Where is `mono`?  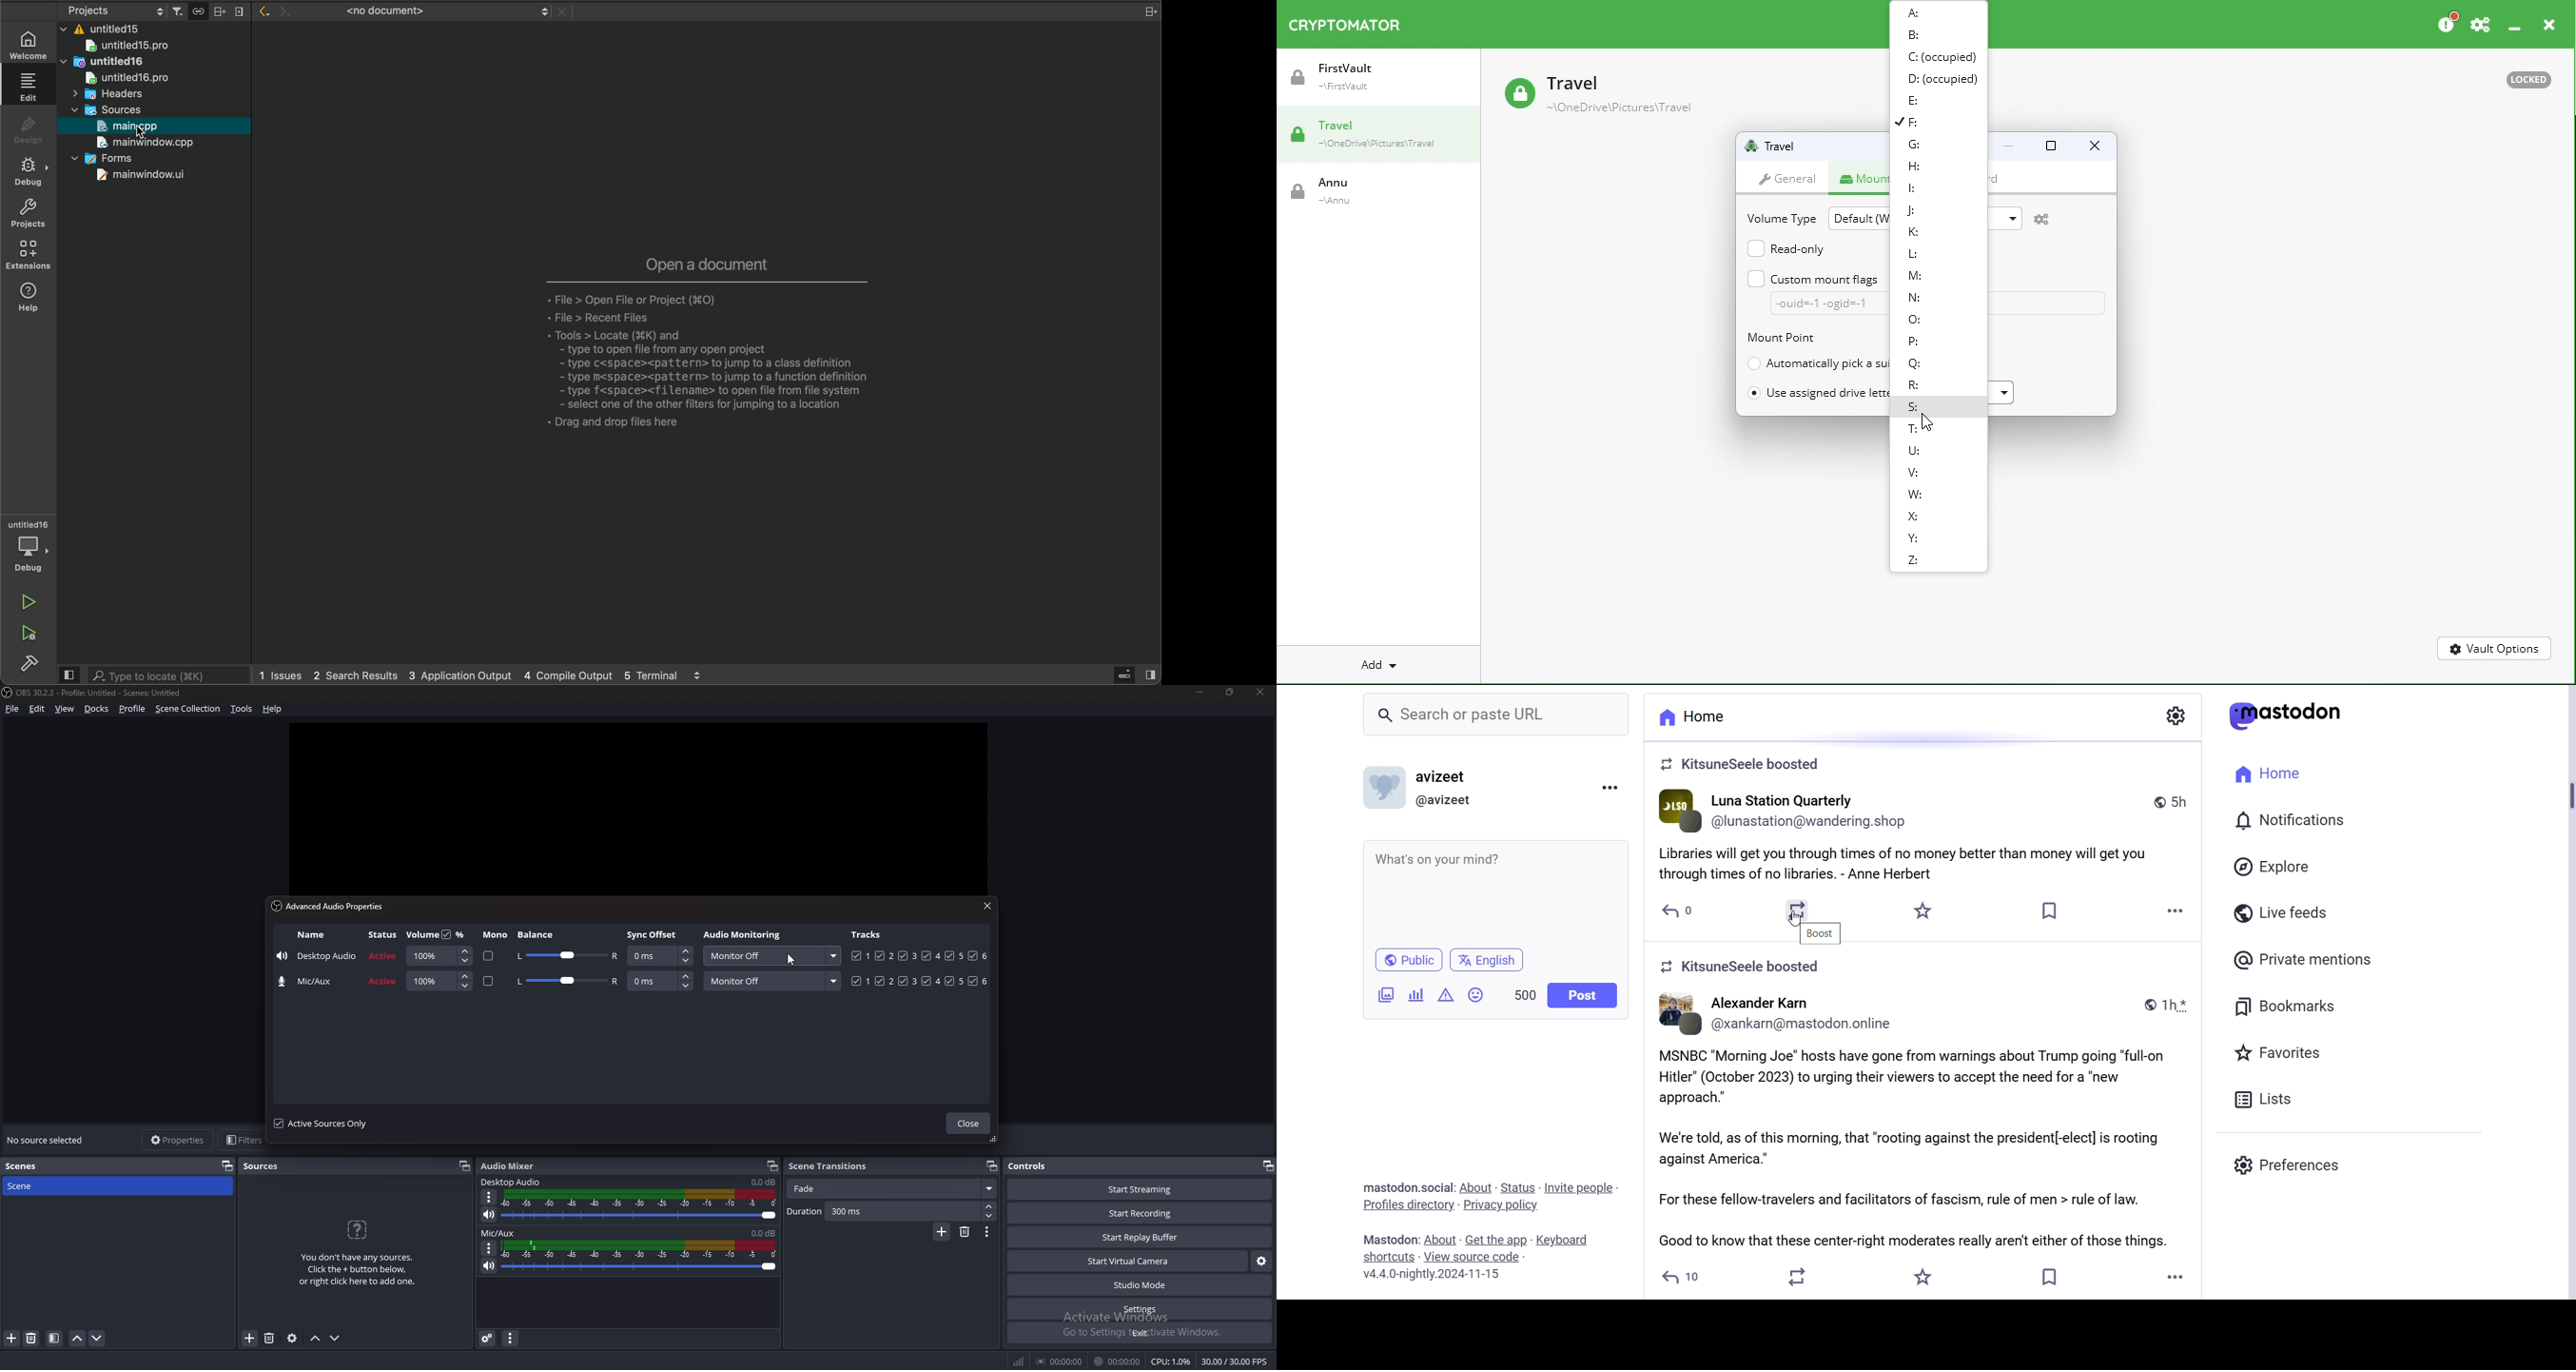
mono is located at coordinates (489, 981).